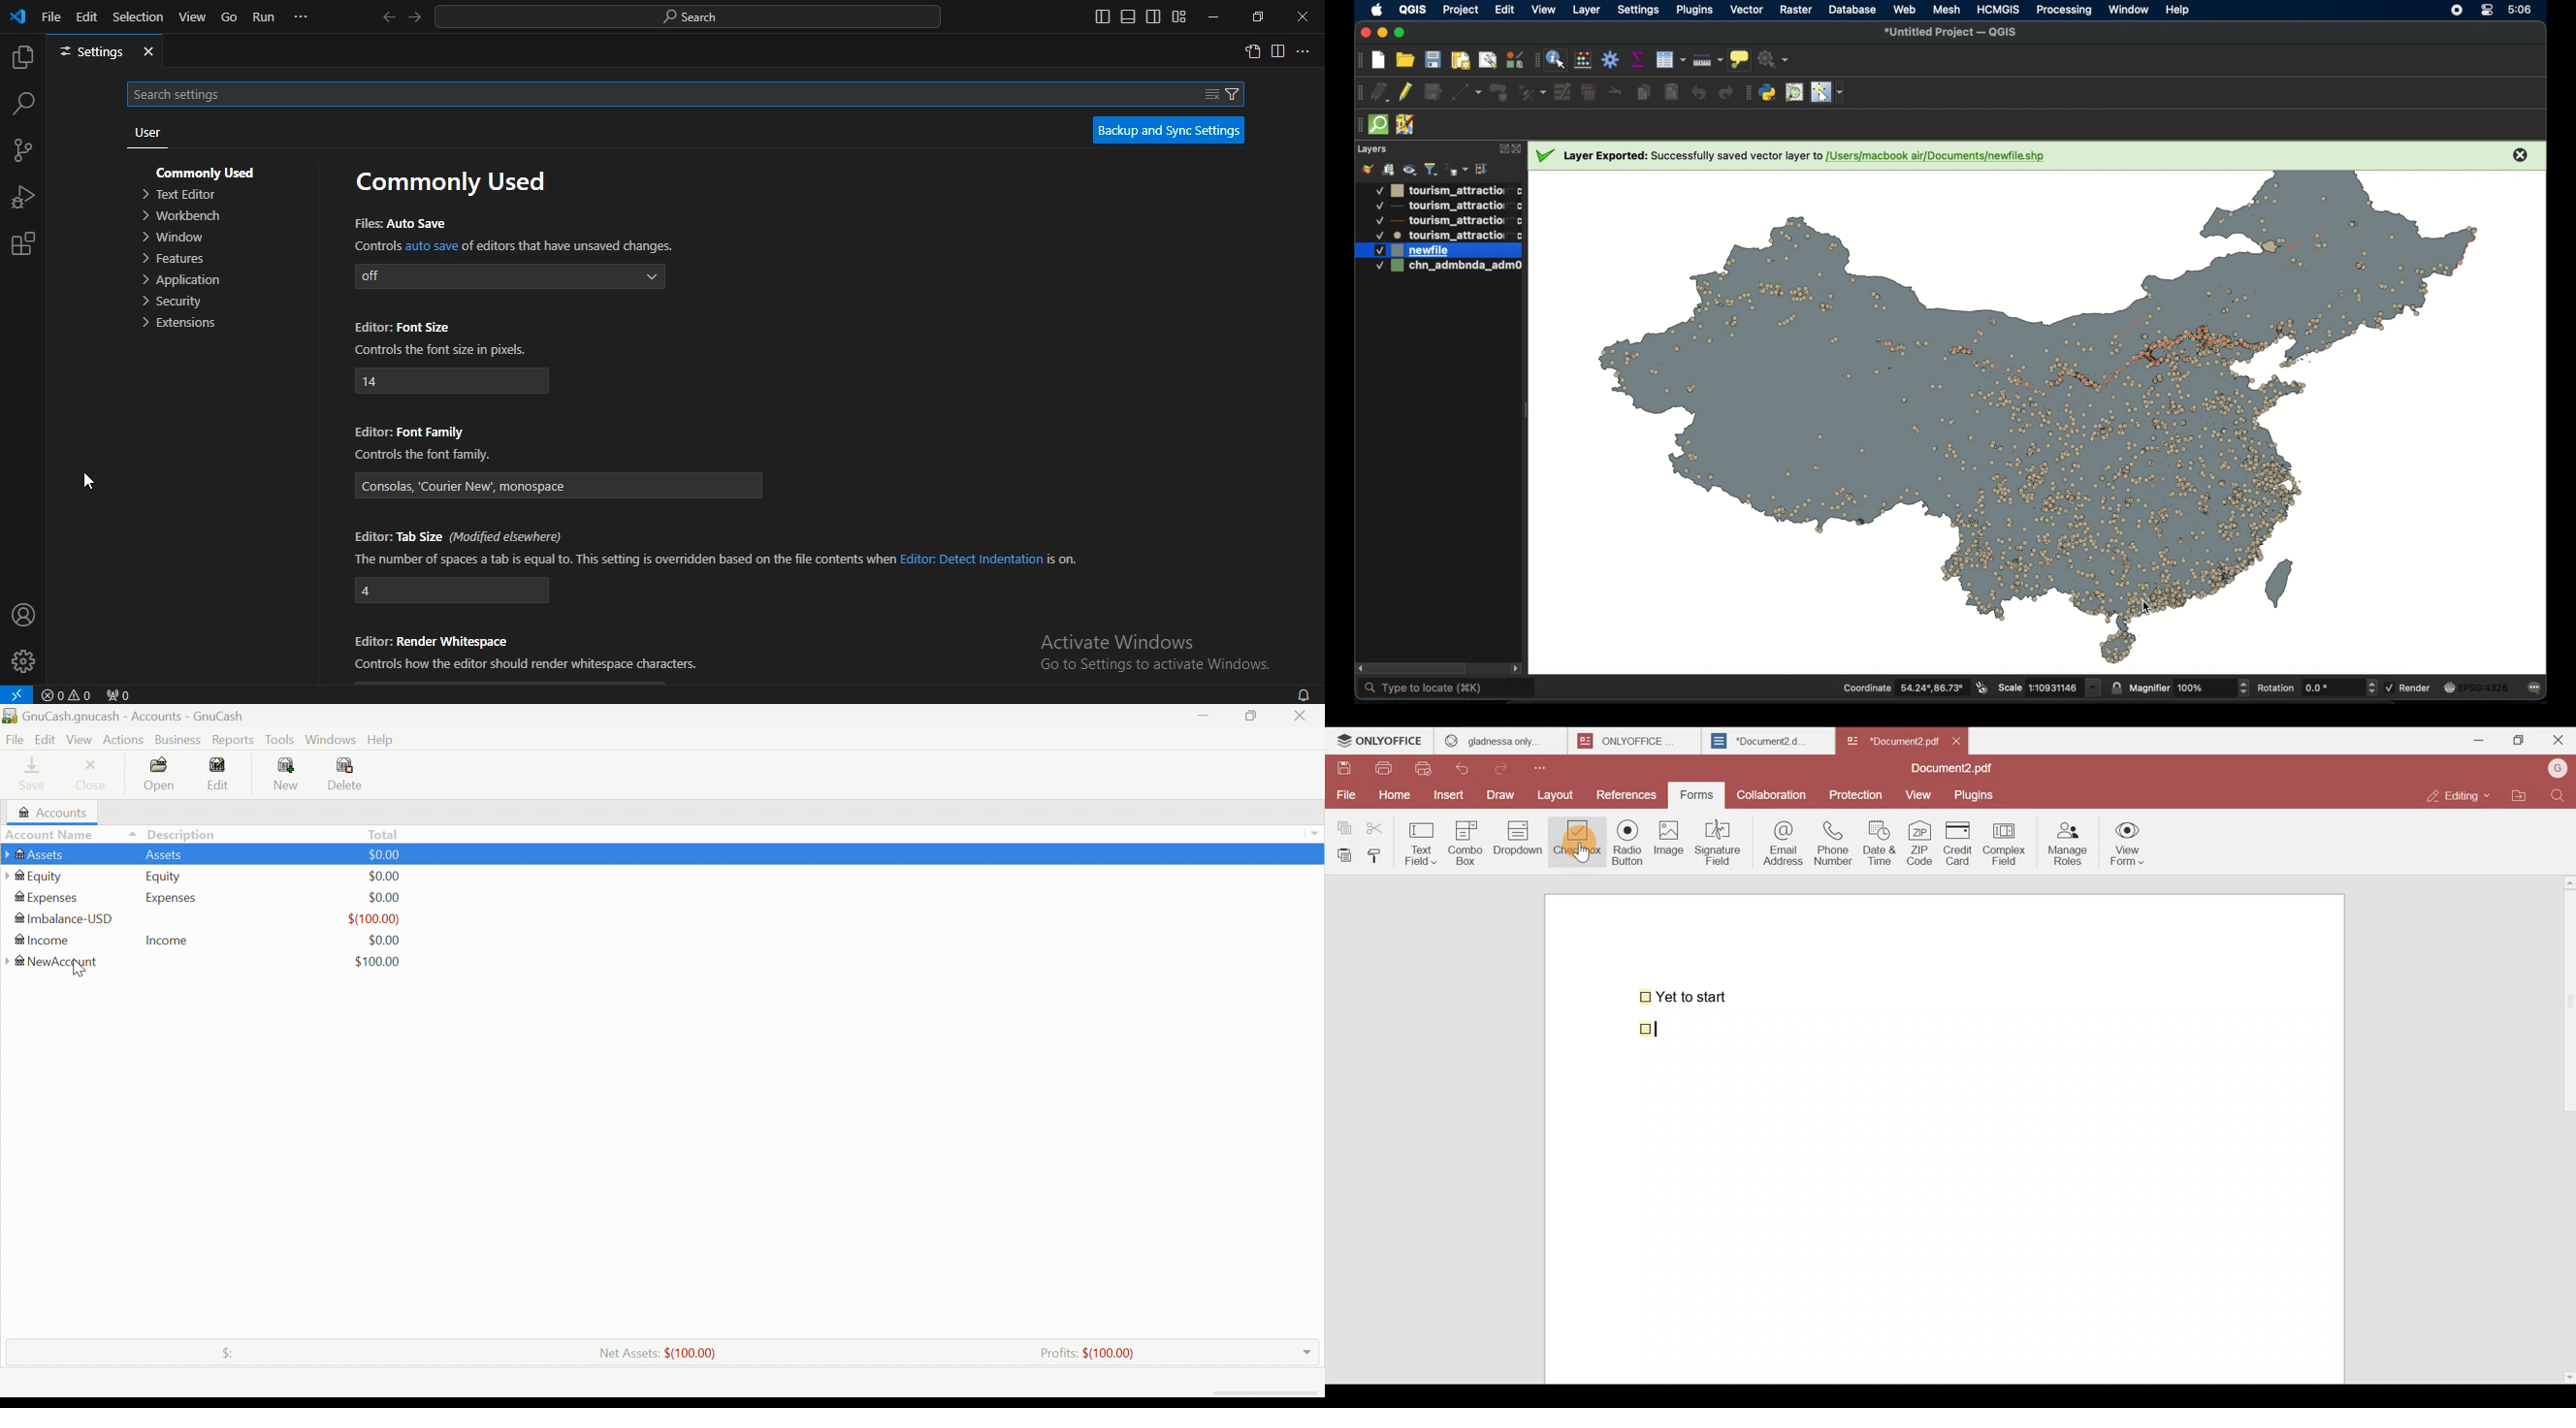  What do you see at coordinates (77, 968) in the screenshot?
I see `cursor` at bounding box center [77, 968].